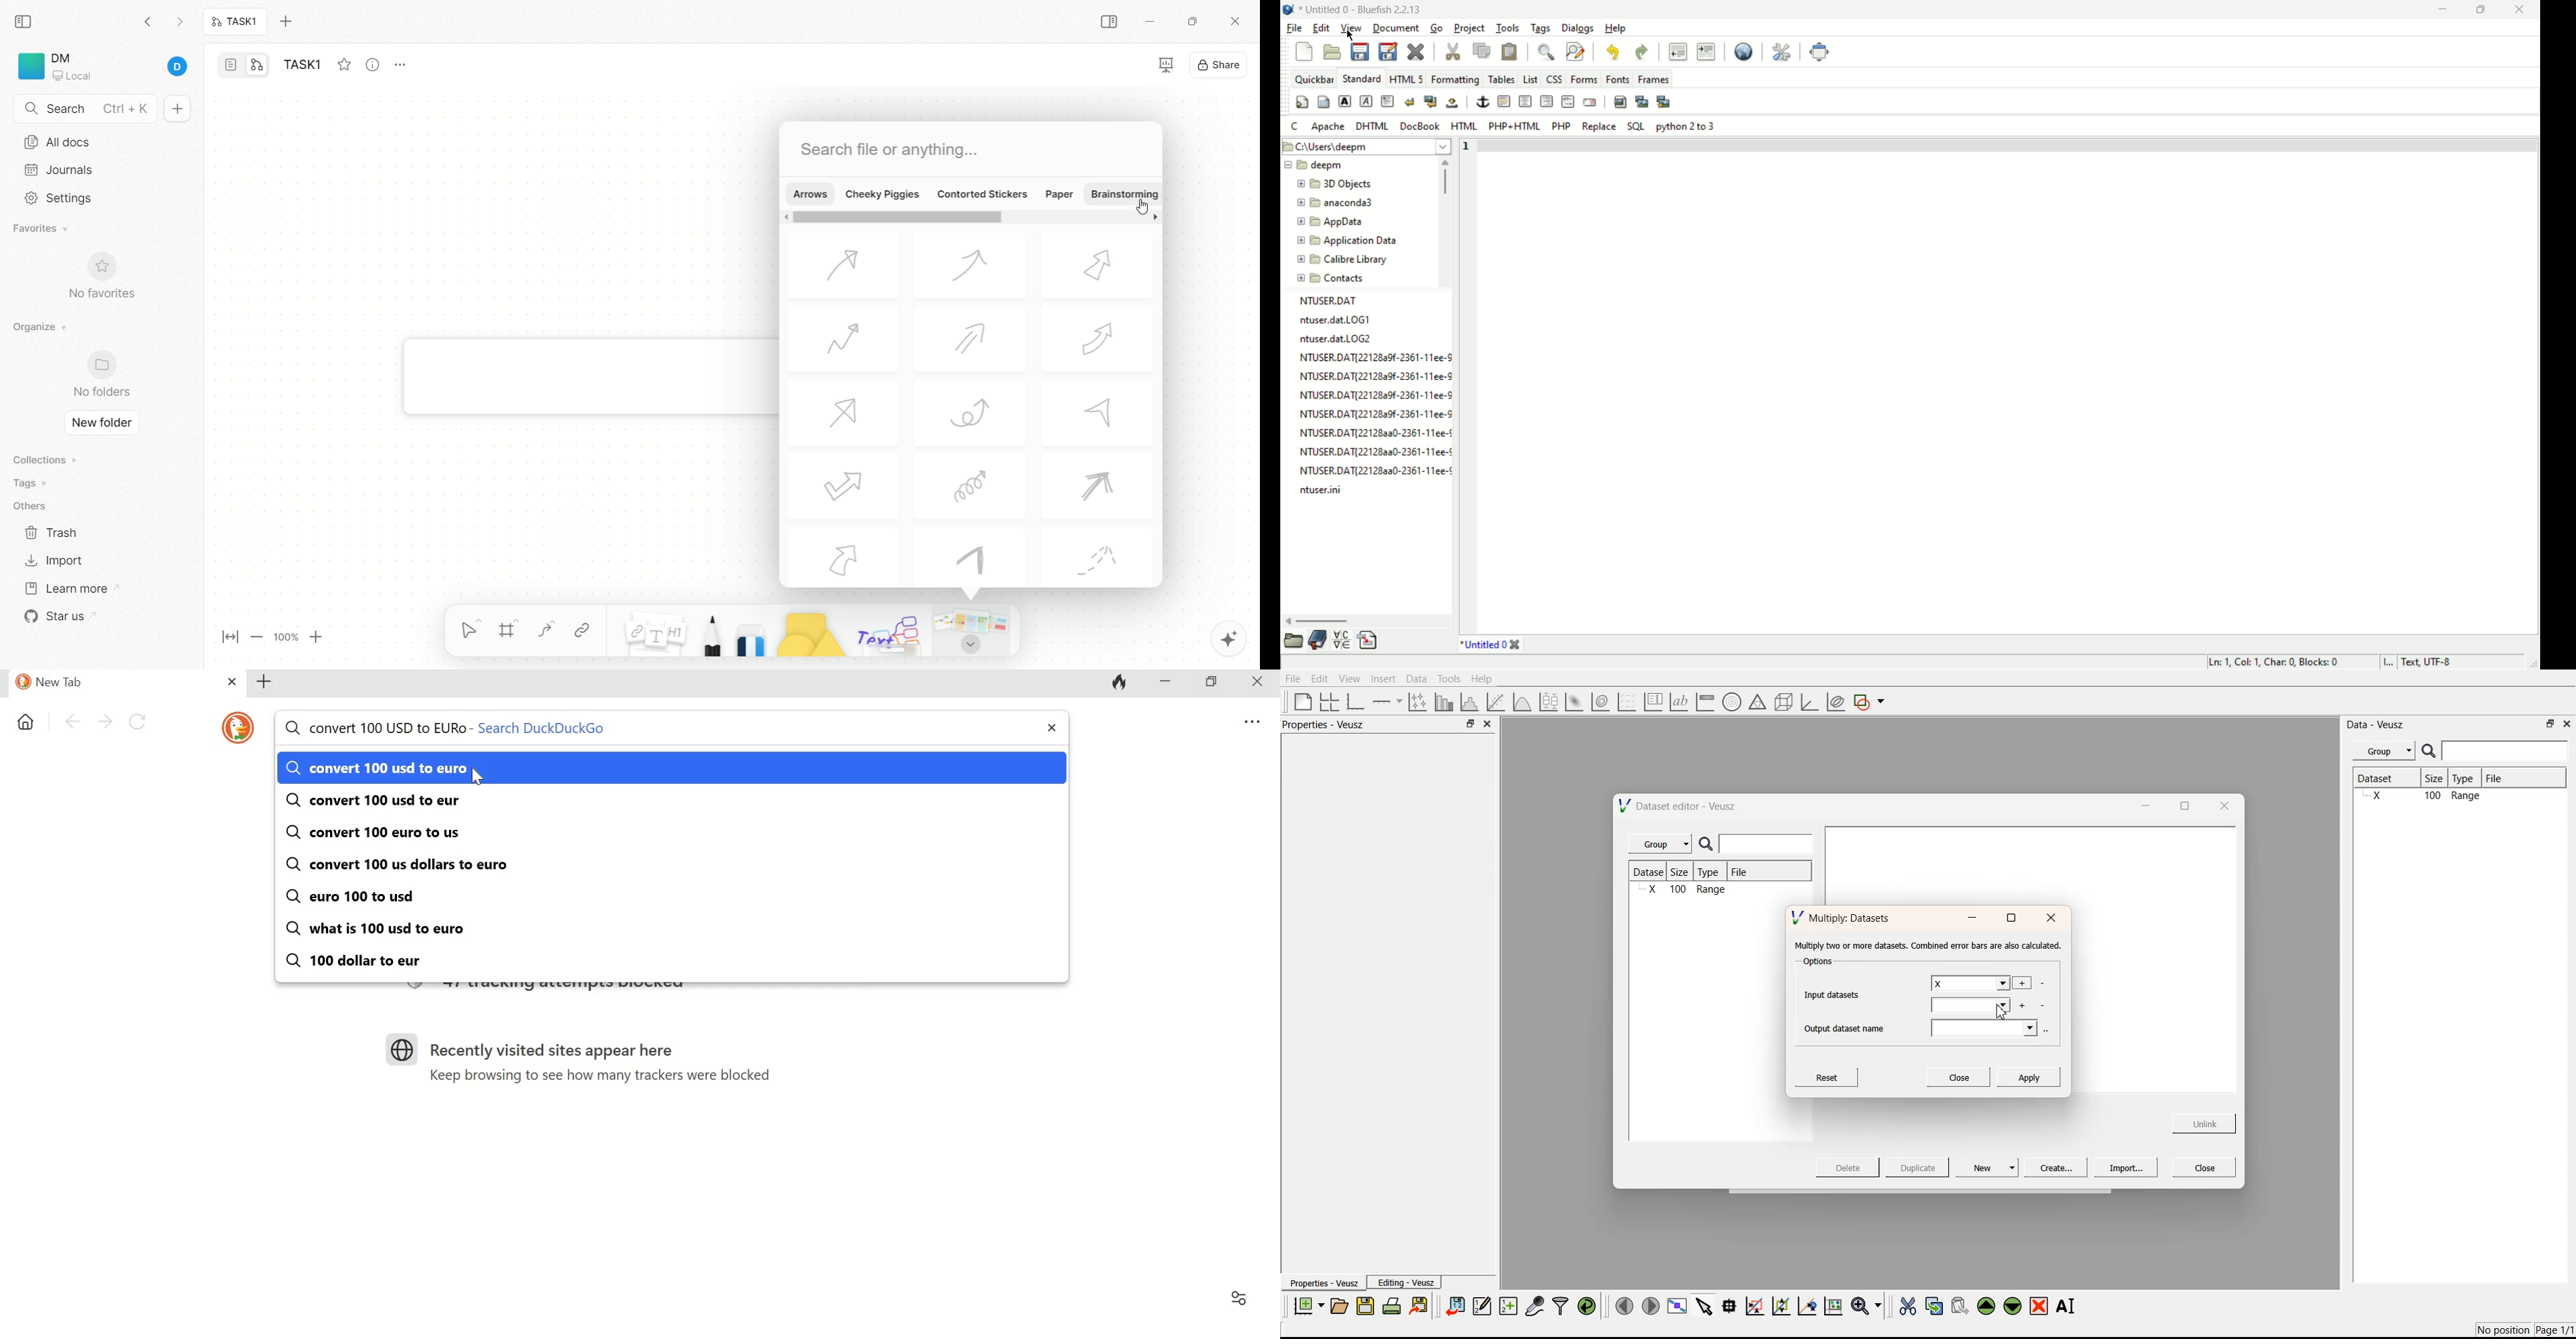 The image size is (2576, 1344). I want to click on settings, so click(54, 198).